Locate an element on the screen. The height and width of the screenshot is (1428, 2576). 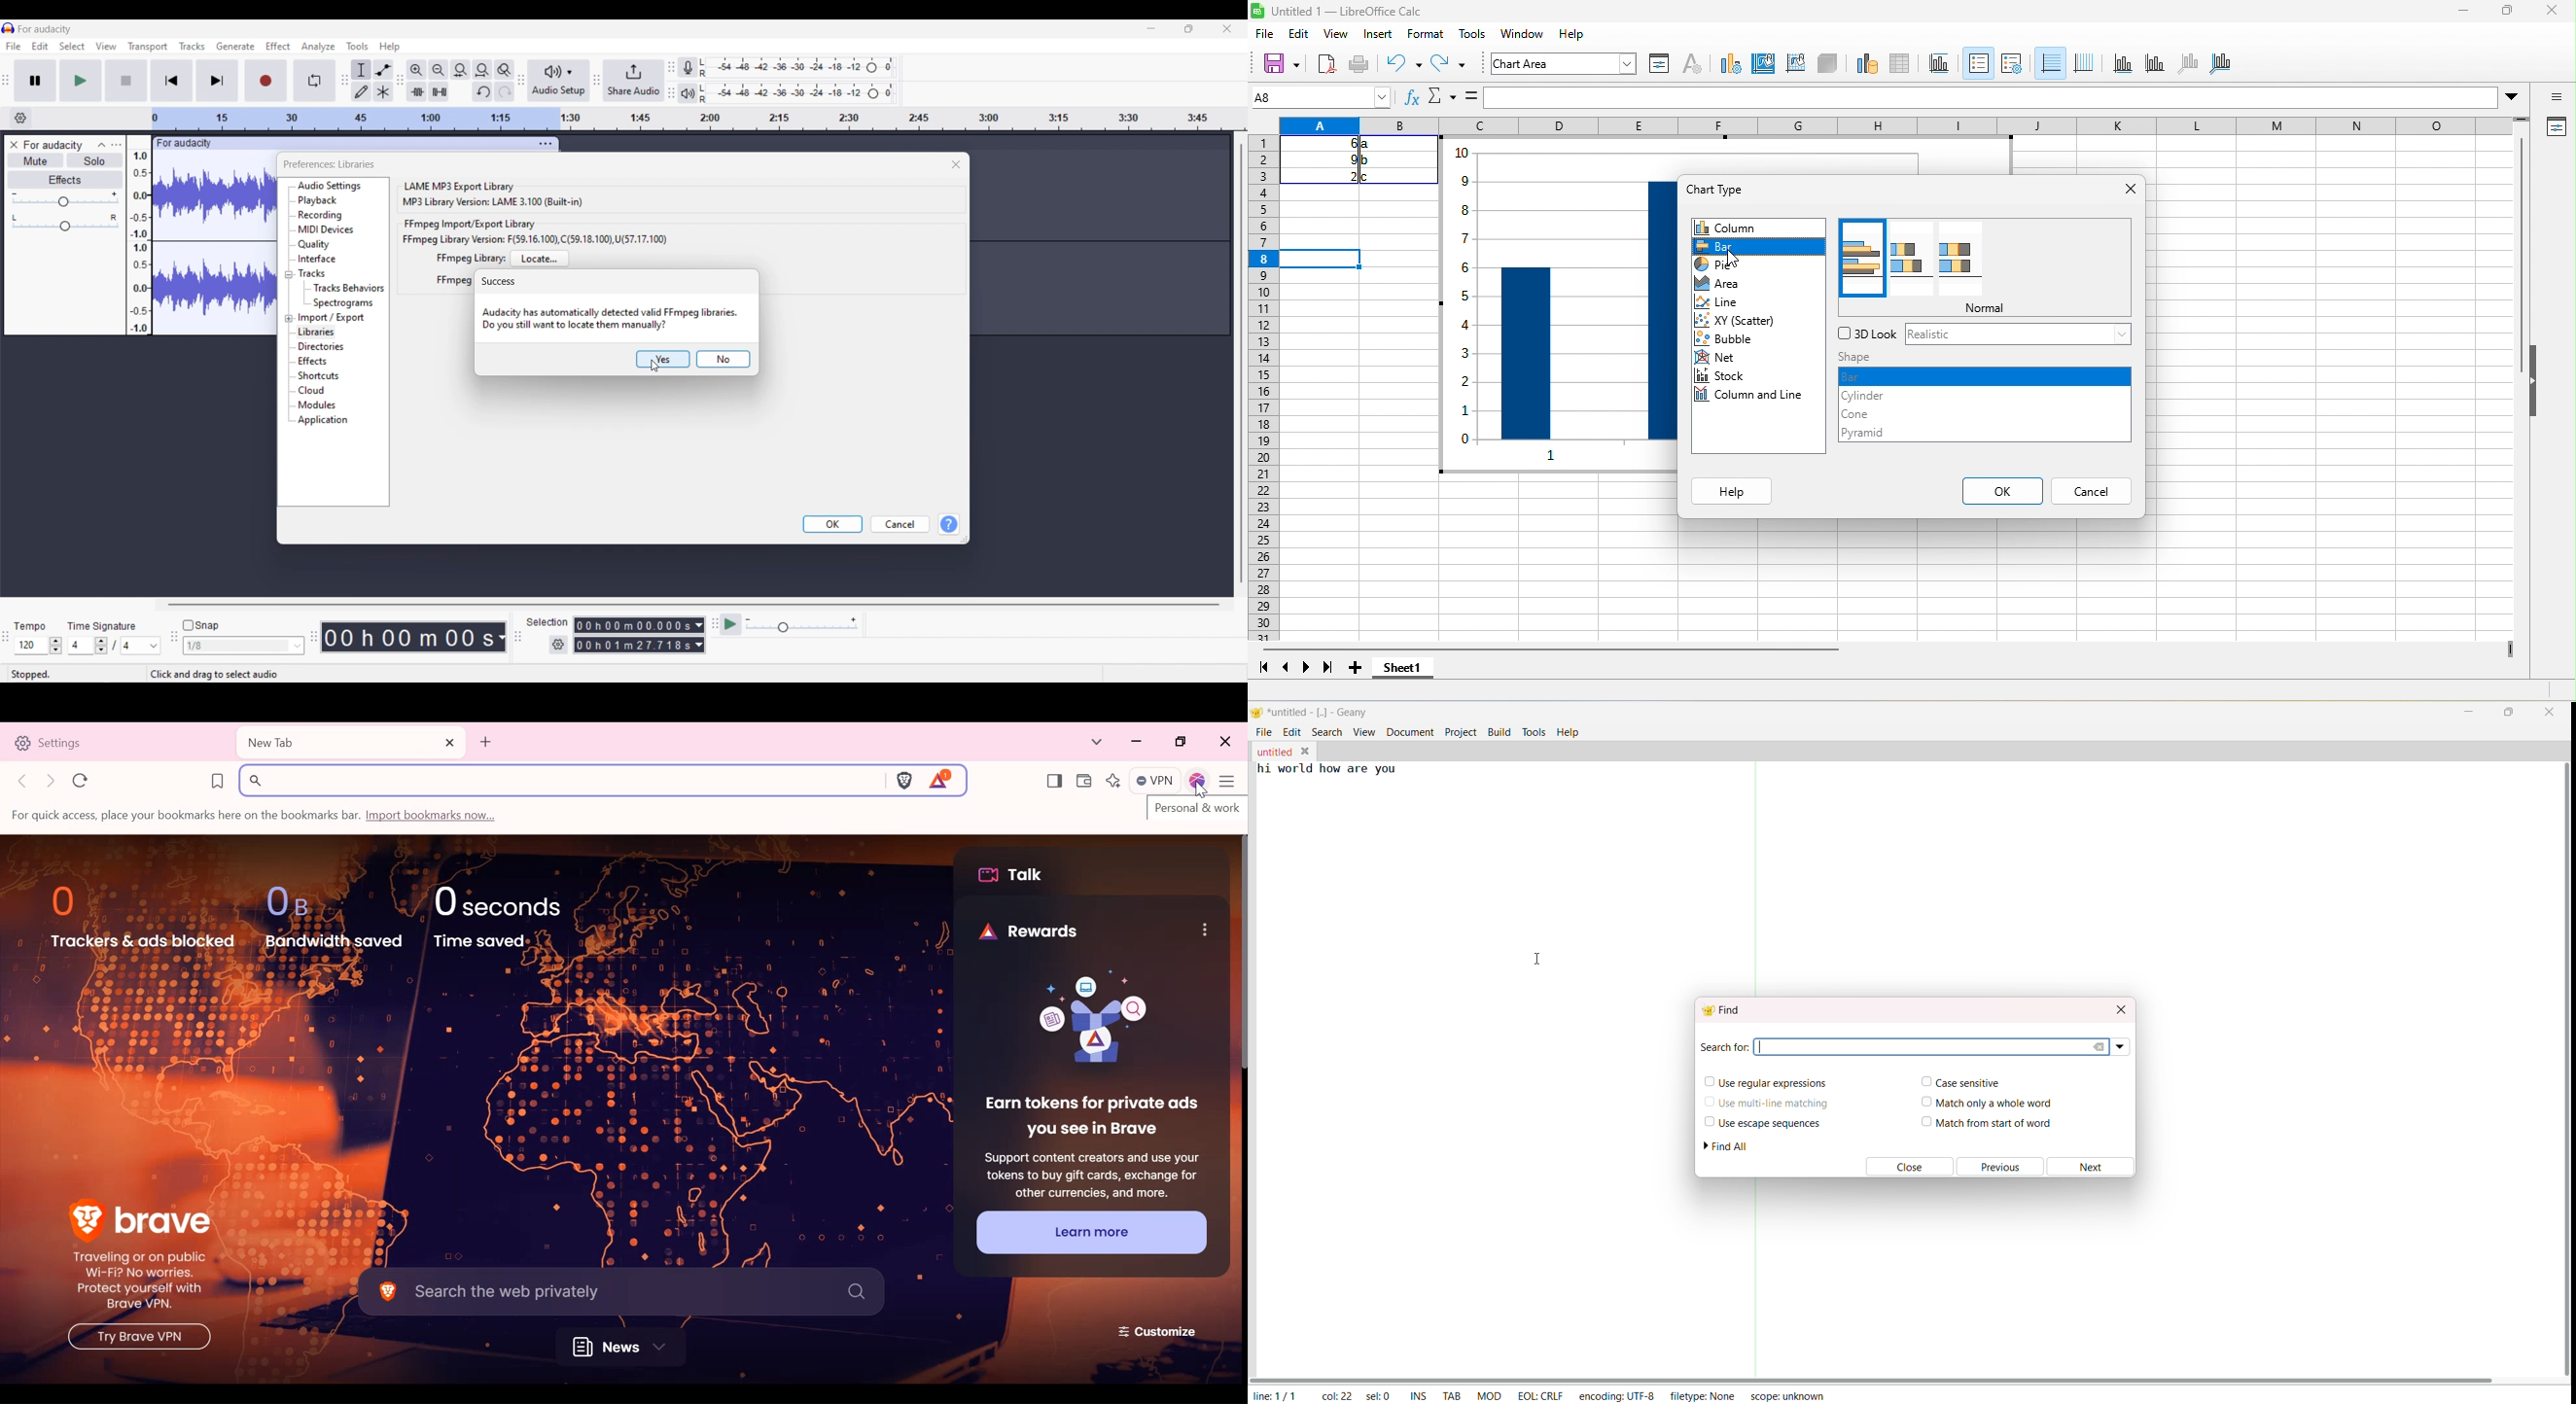
Learn more is located at coordinates (1091, 1232).